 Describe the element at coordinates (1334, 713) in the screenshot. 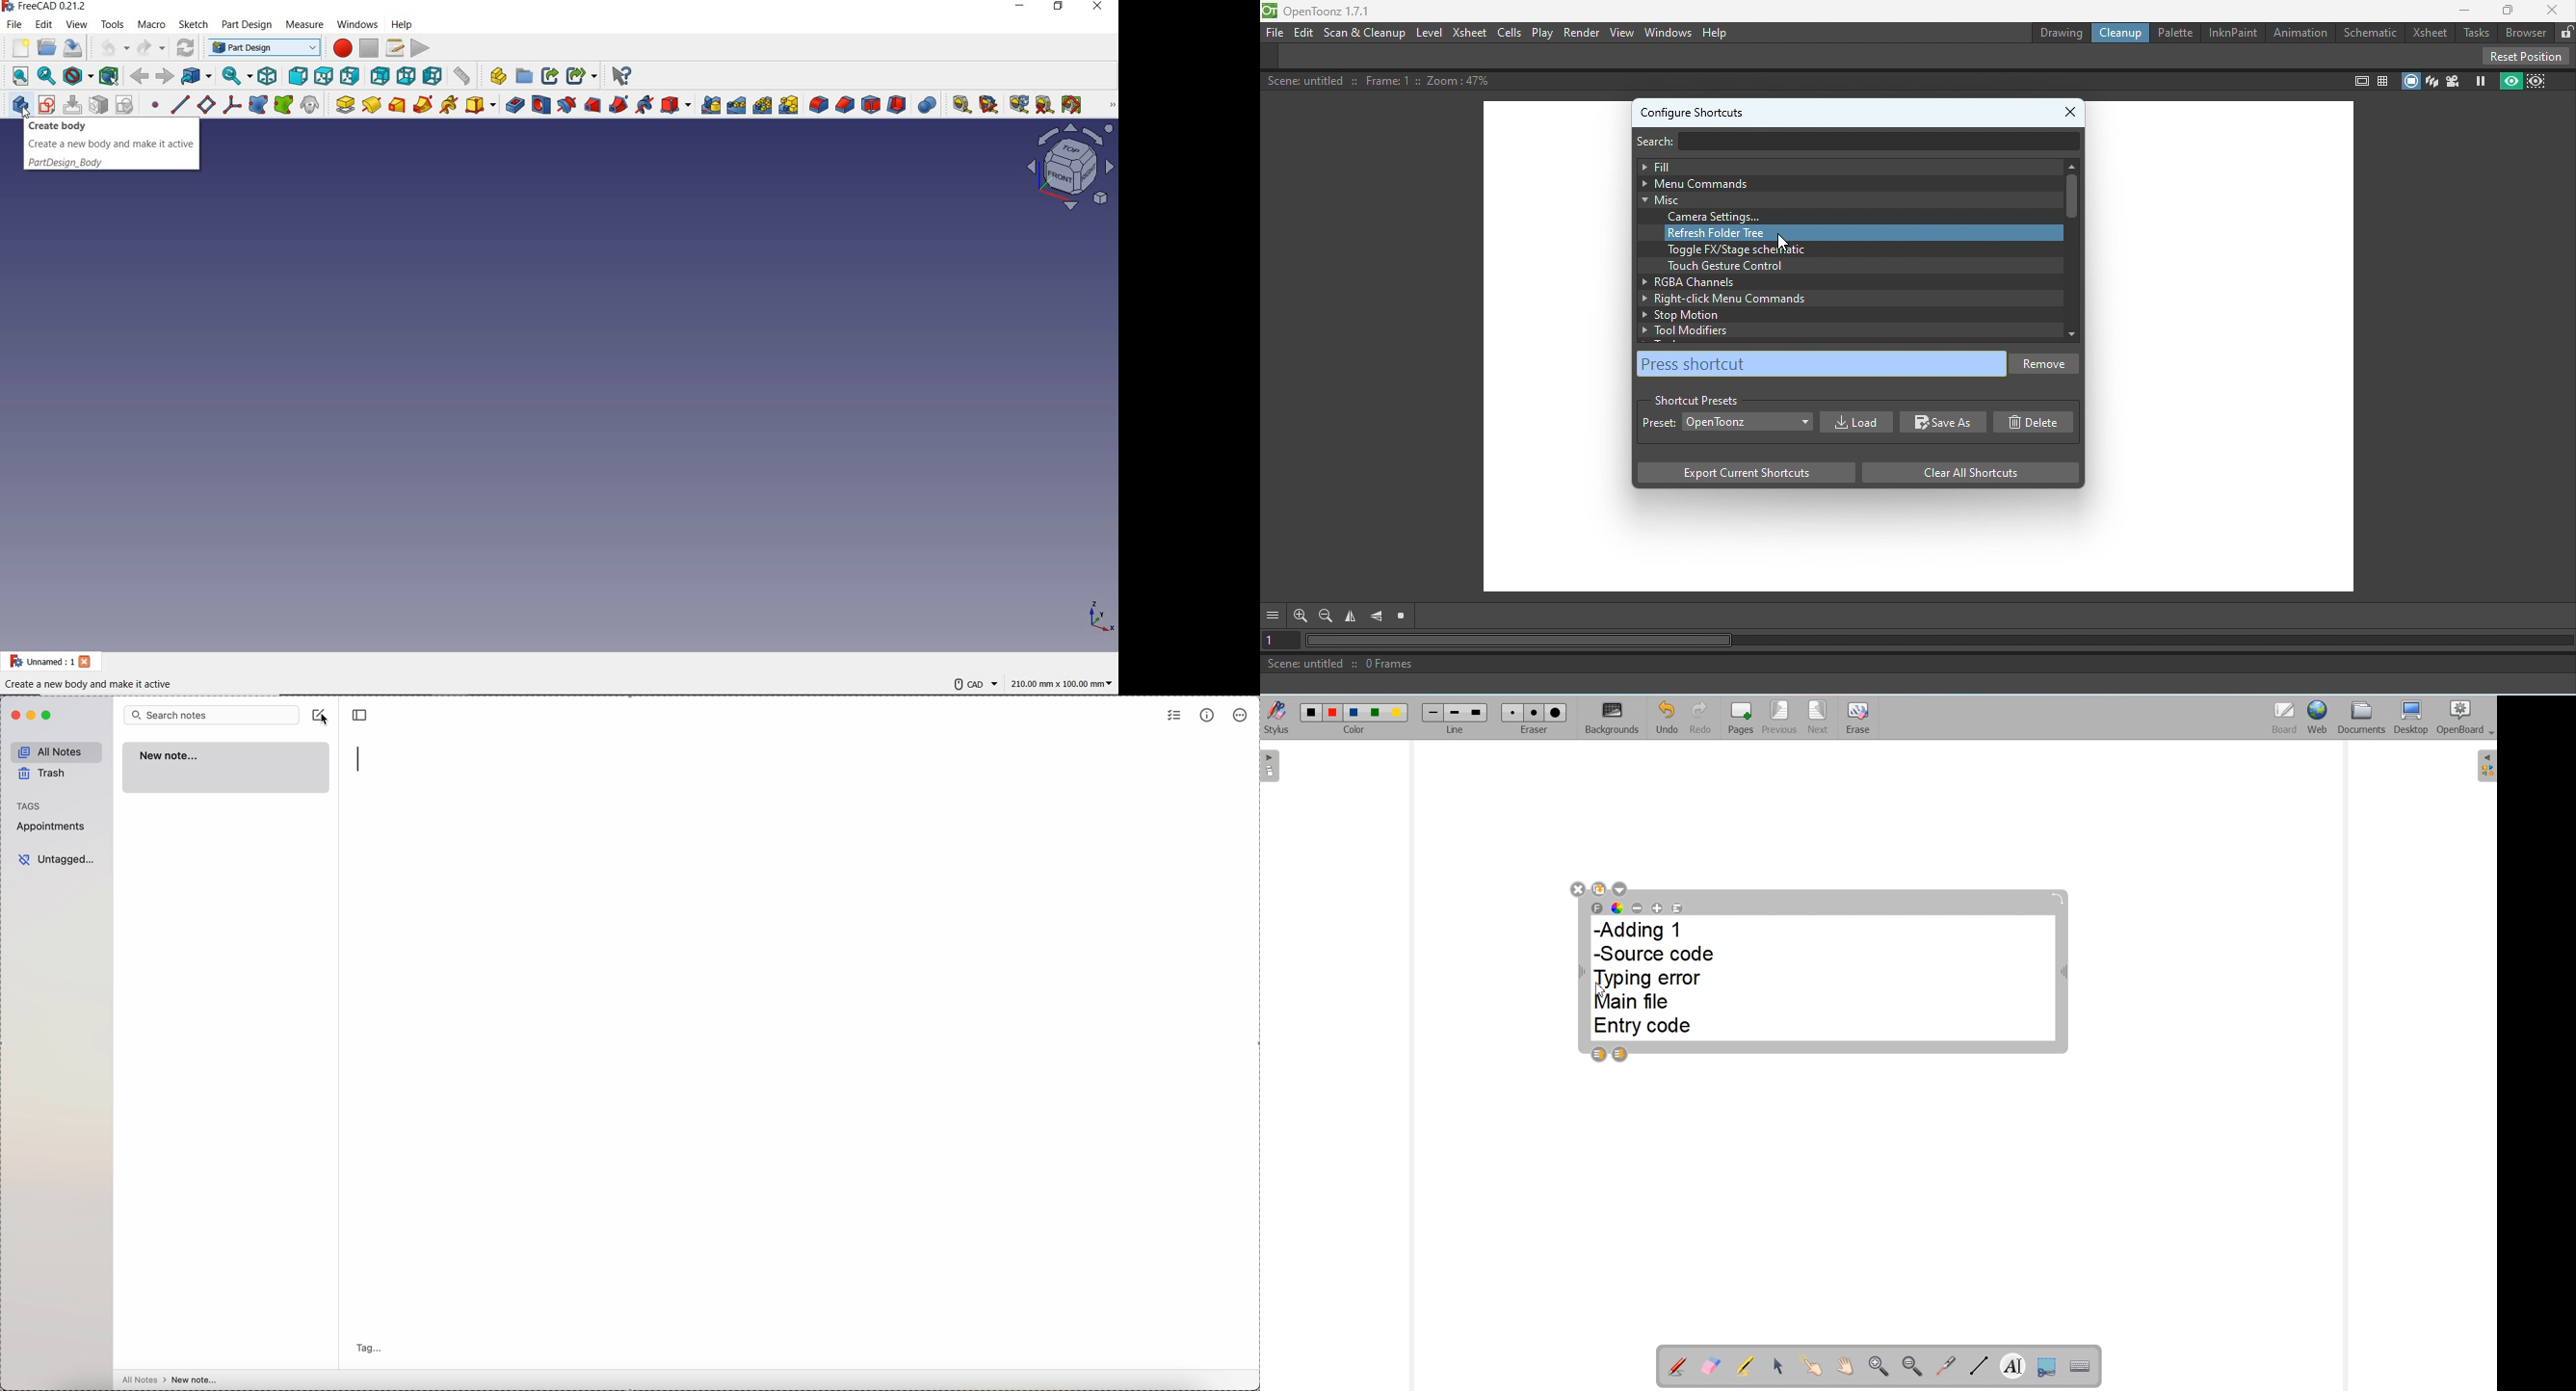

I see `Color 2` at that location.